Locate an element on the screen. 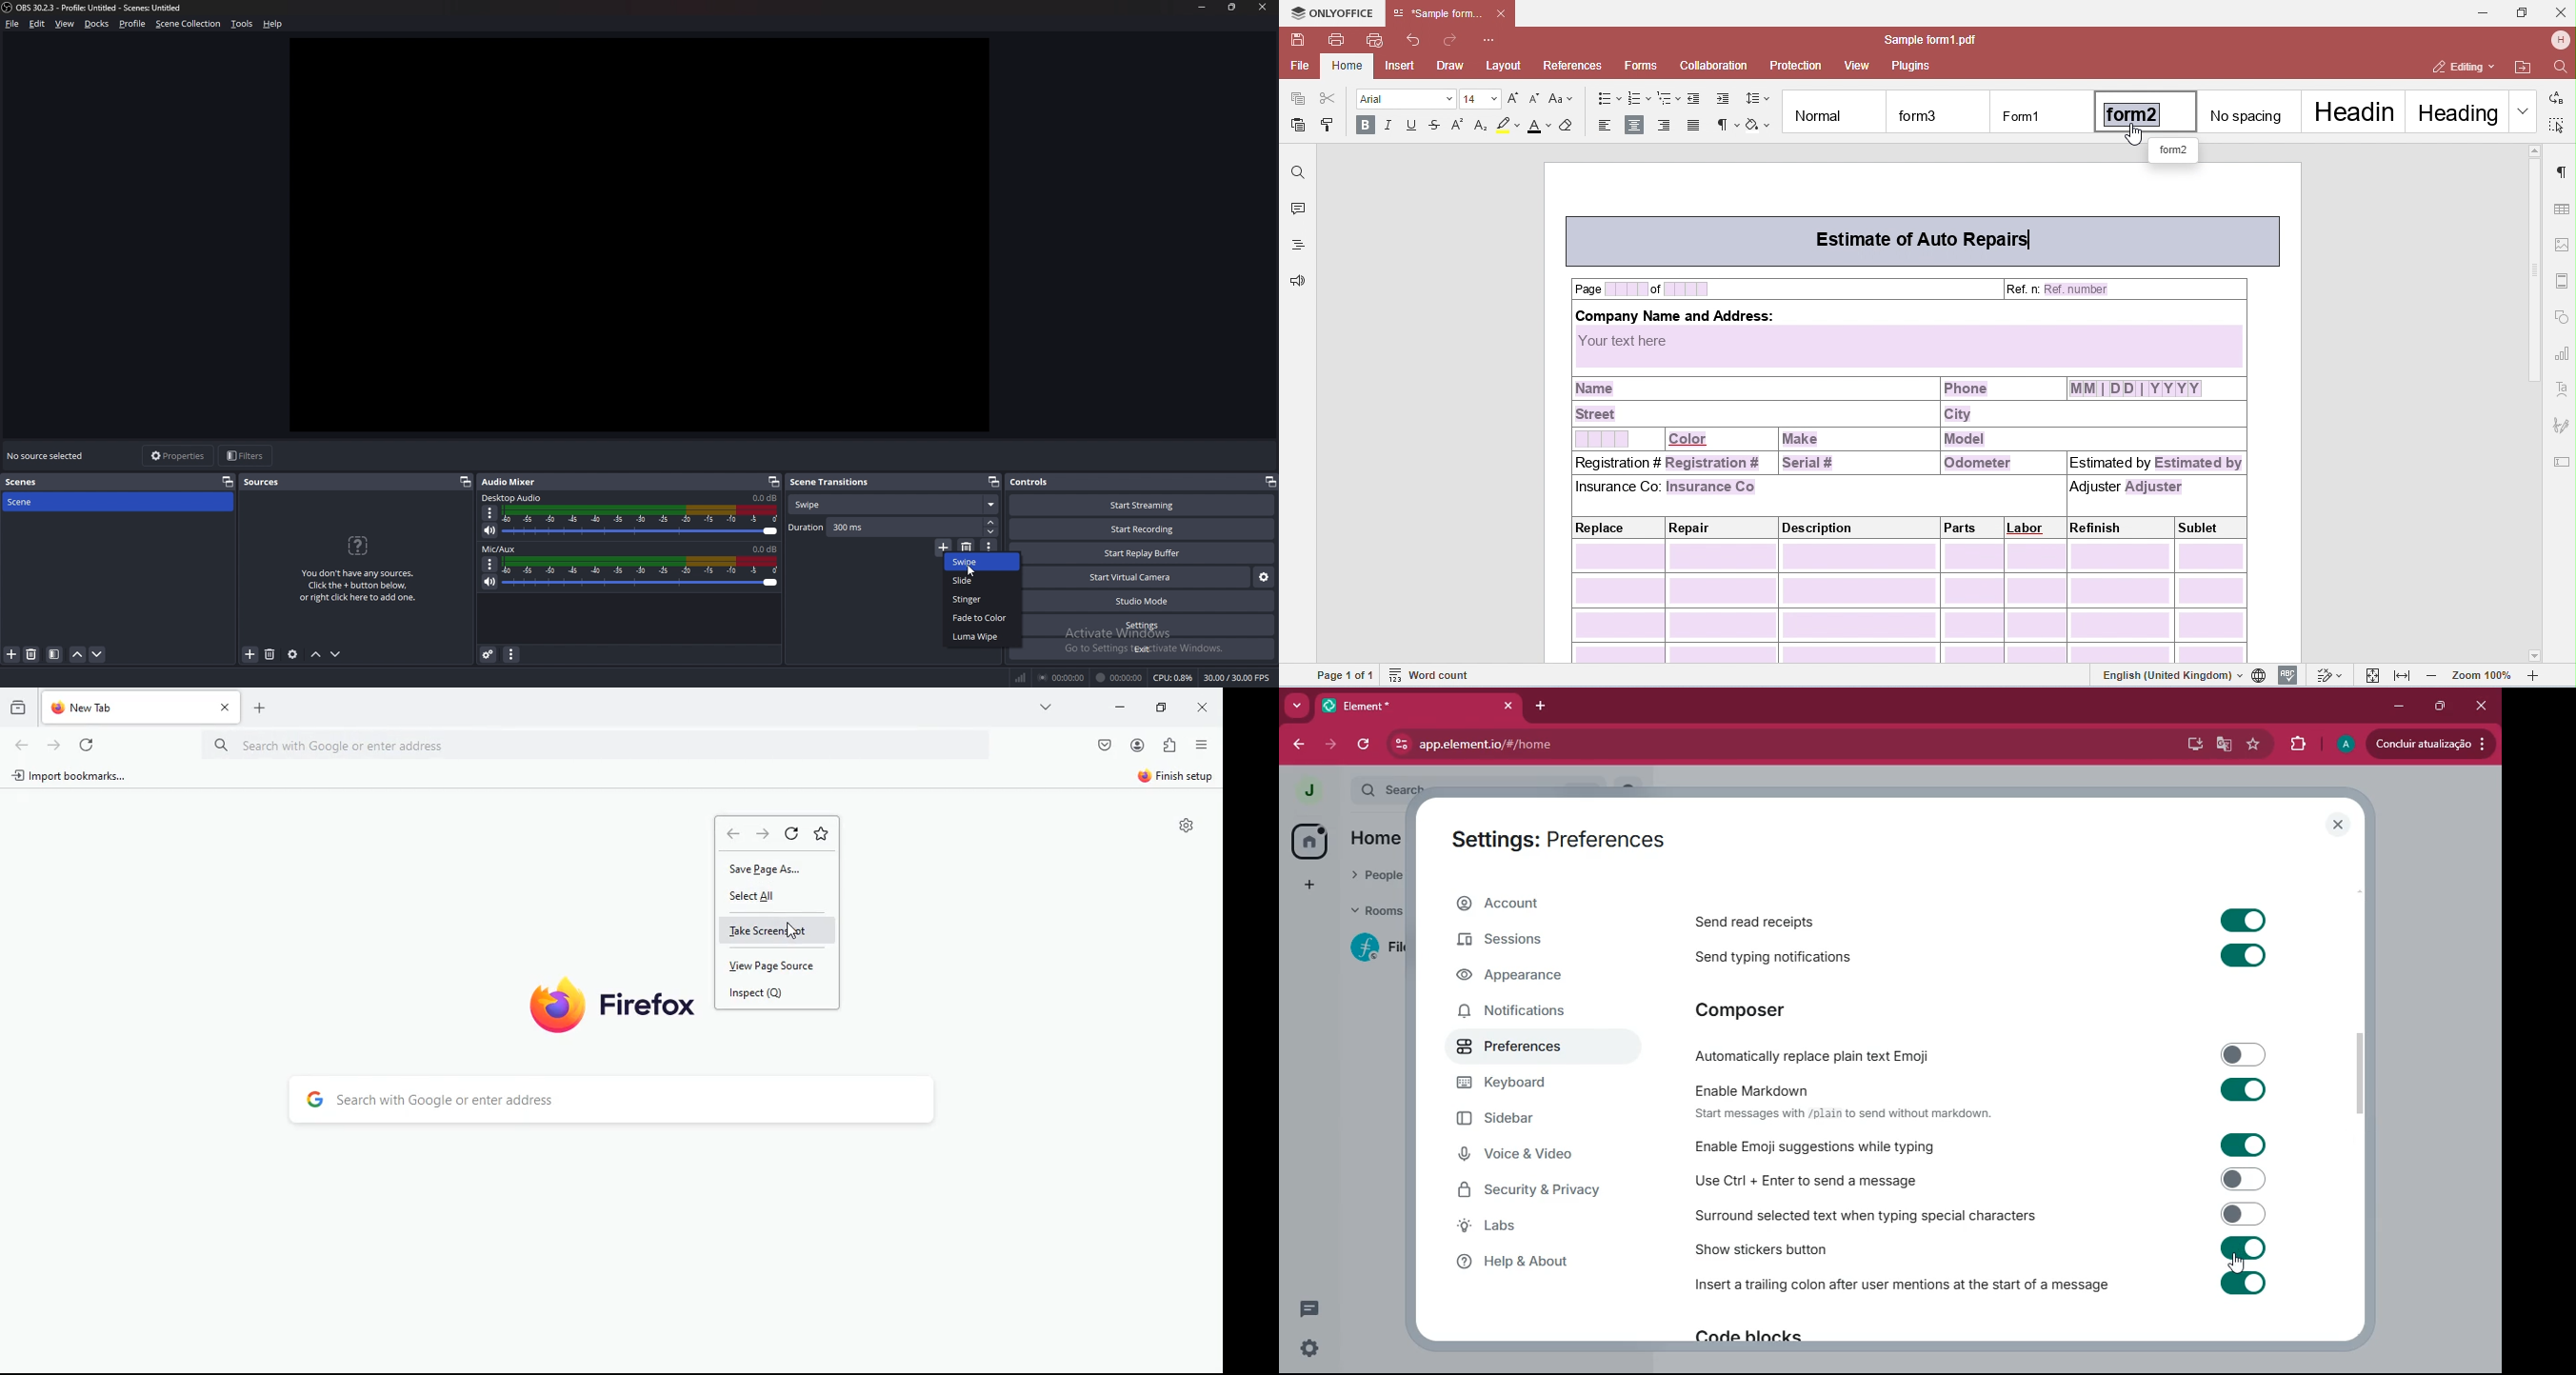 This screenshot has width=2576, height=1400. decrease duration is located at coordinates (992, 532).